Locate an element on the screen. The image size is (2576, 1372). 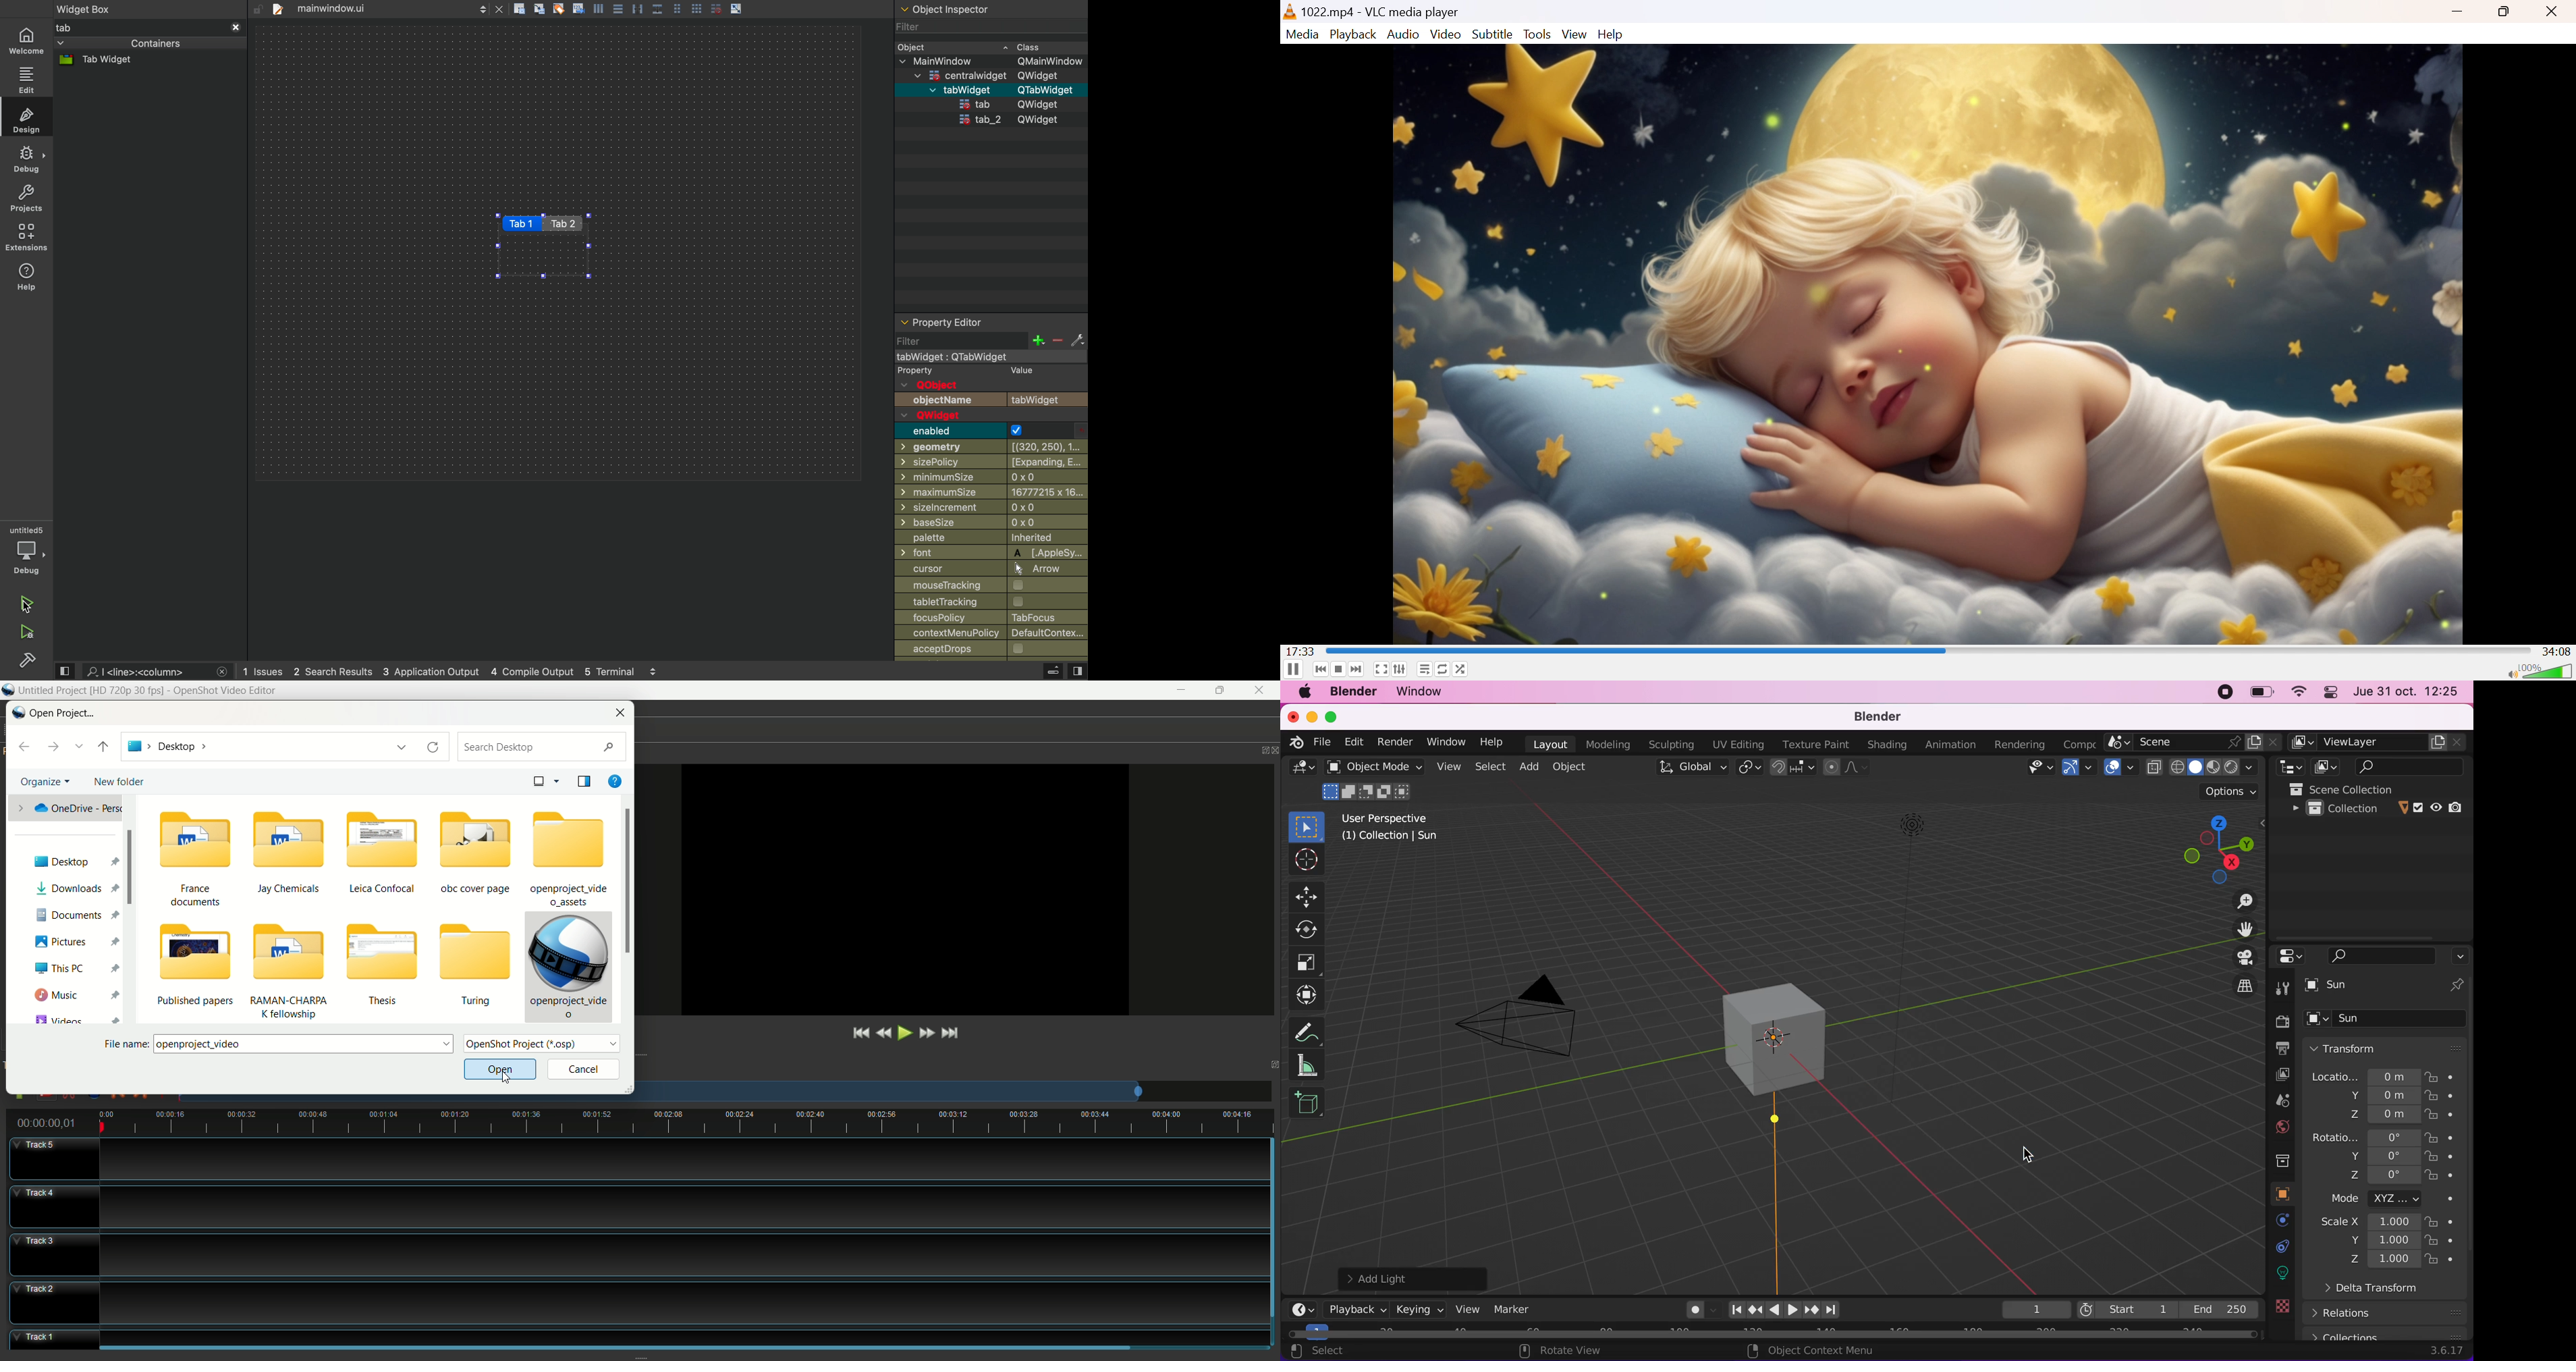
cursor is located at coordinates (1305, 861).